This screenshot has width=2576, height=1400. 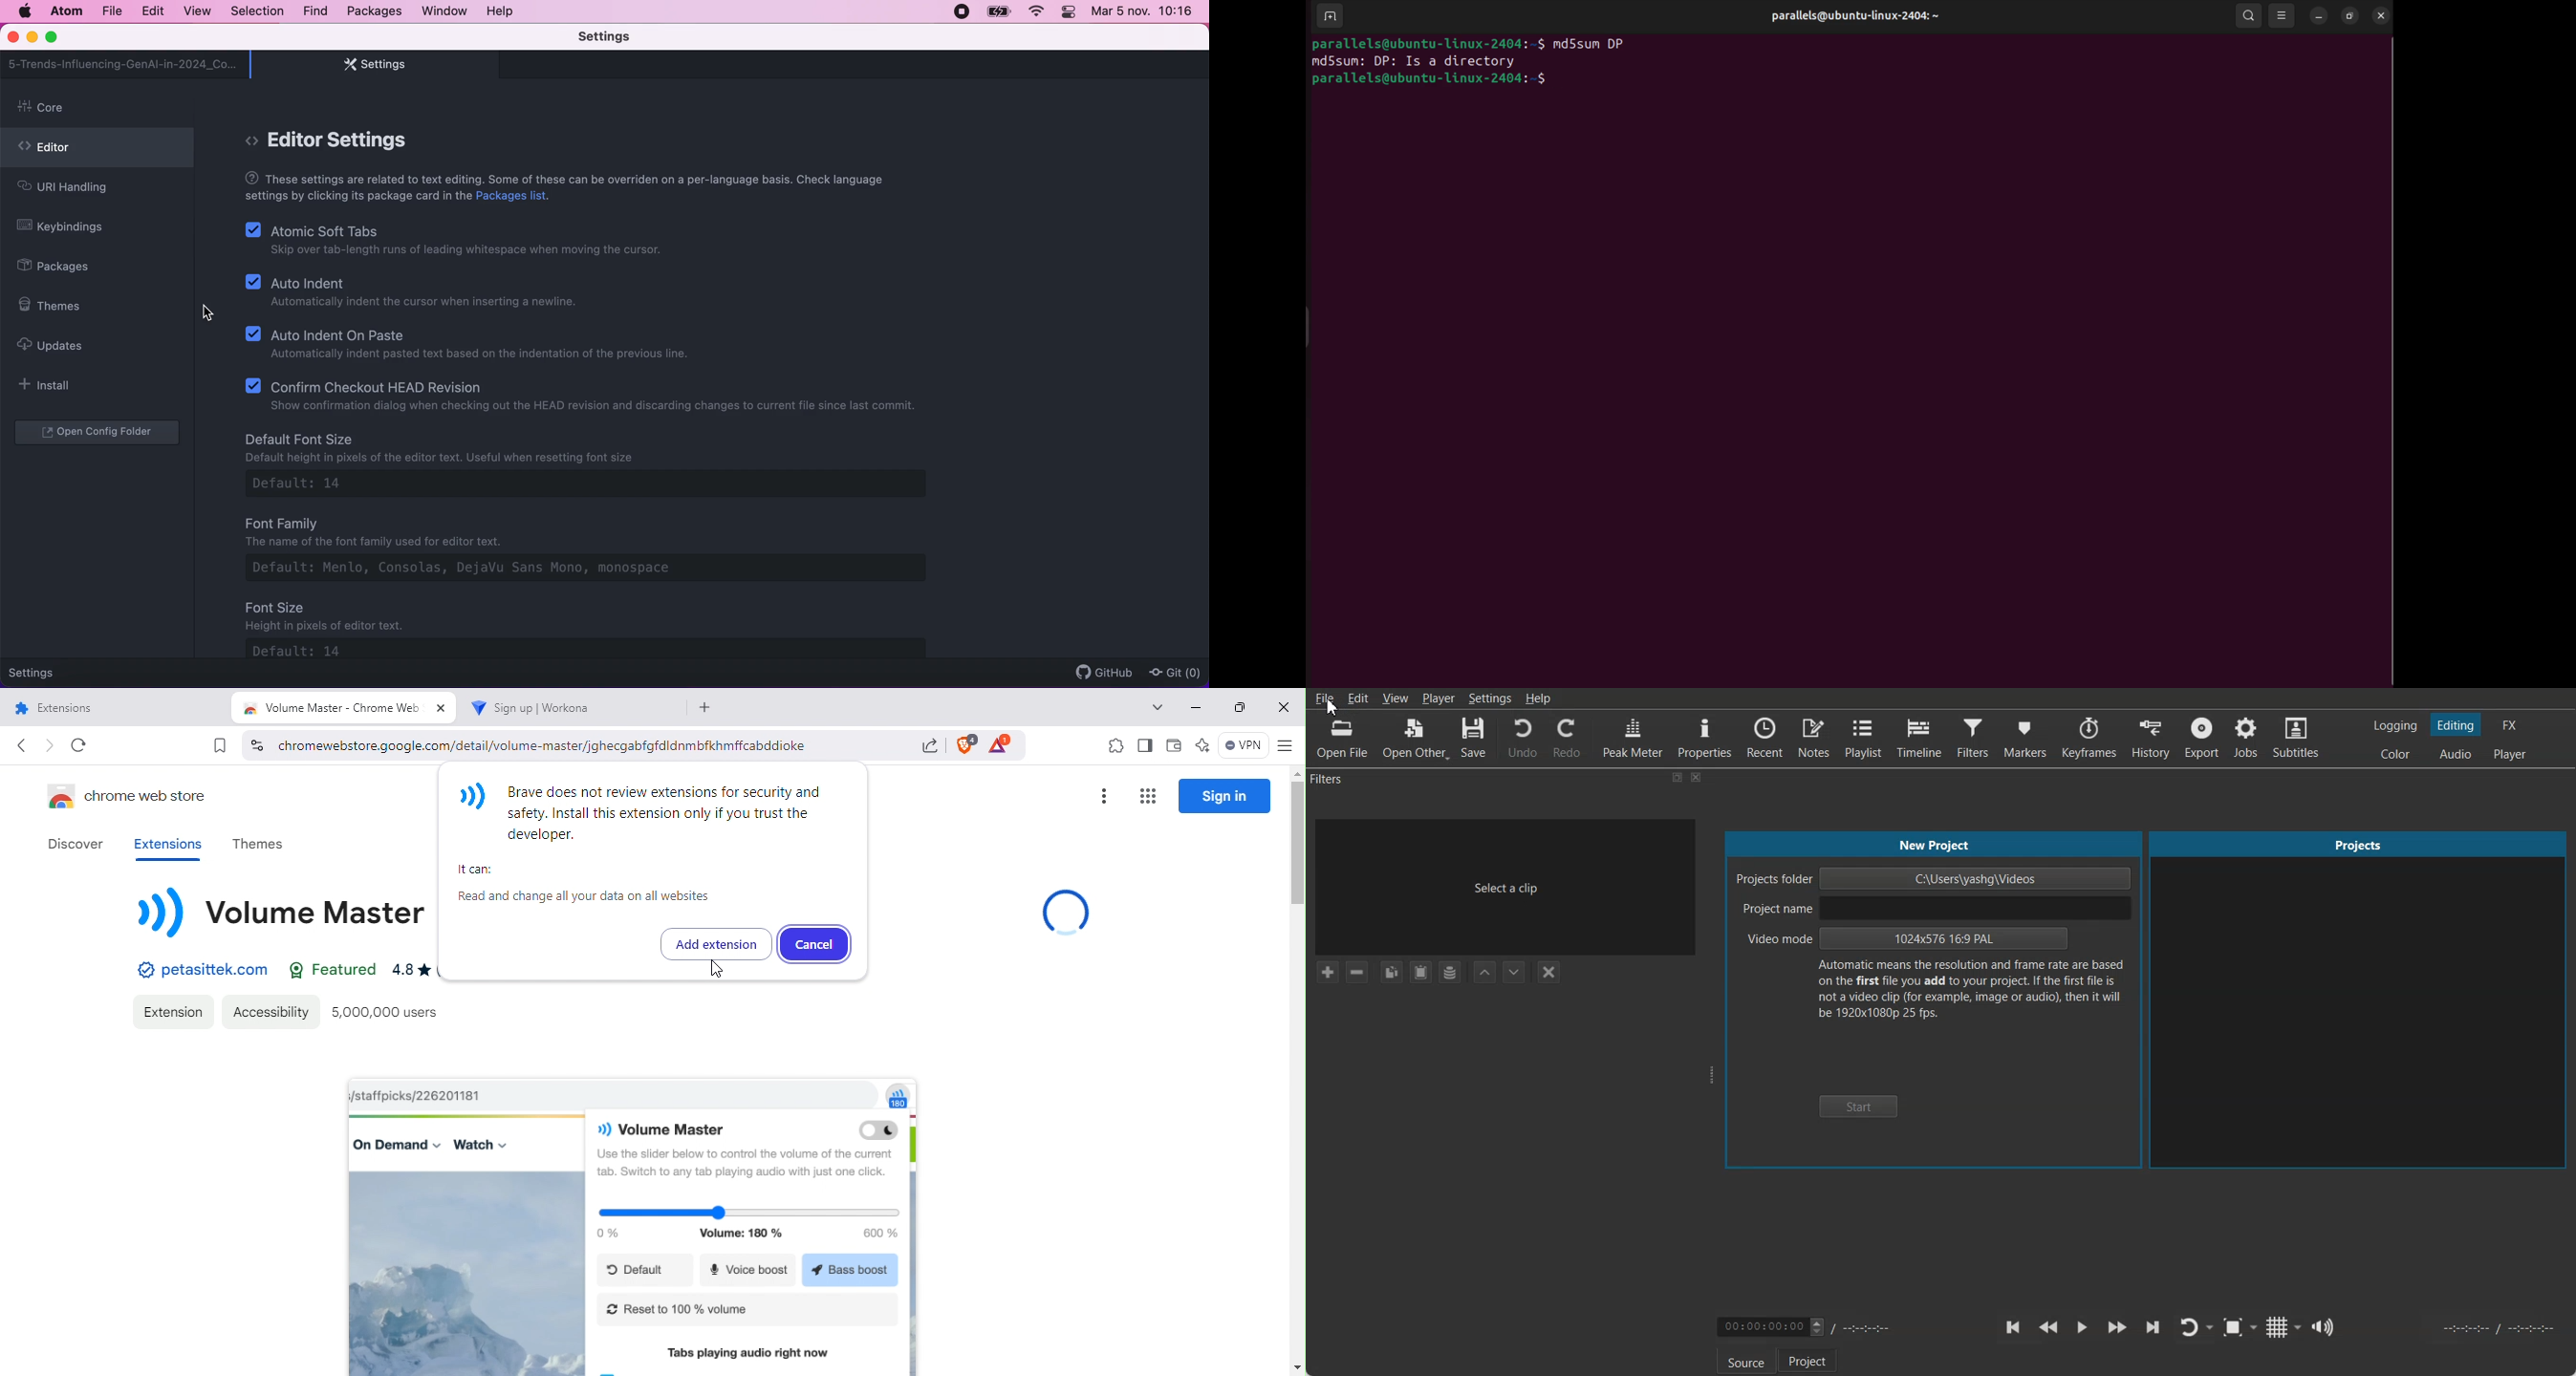 I want to click on Toggle paly or pause, so click(x=2081, y=1328).